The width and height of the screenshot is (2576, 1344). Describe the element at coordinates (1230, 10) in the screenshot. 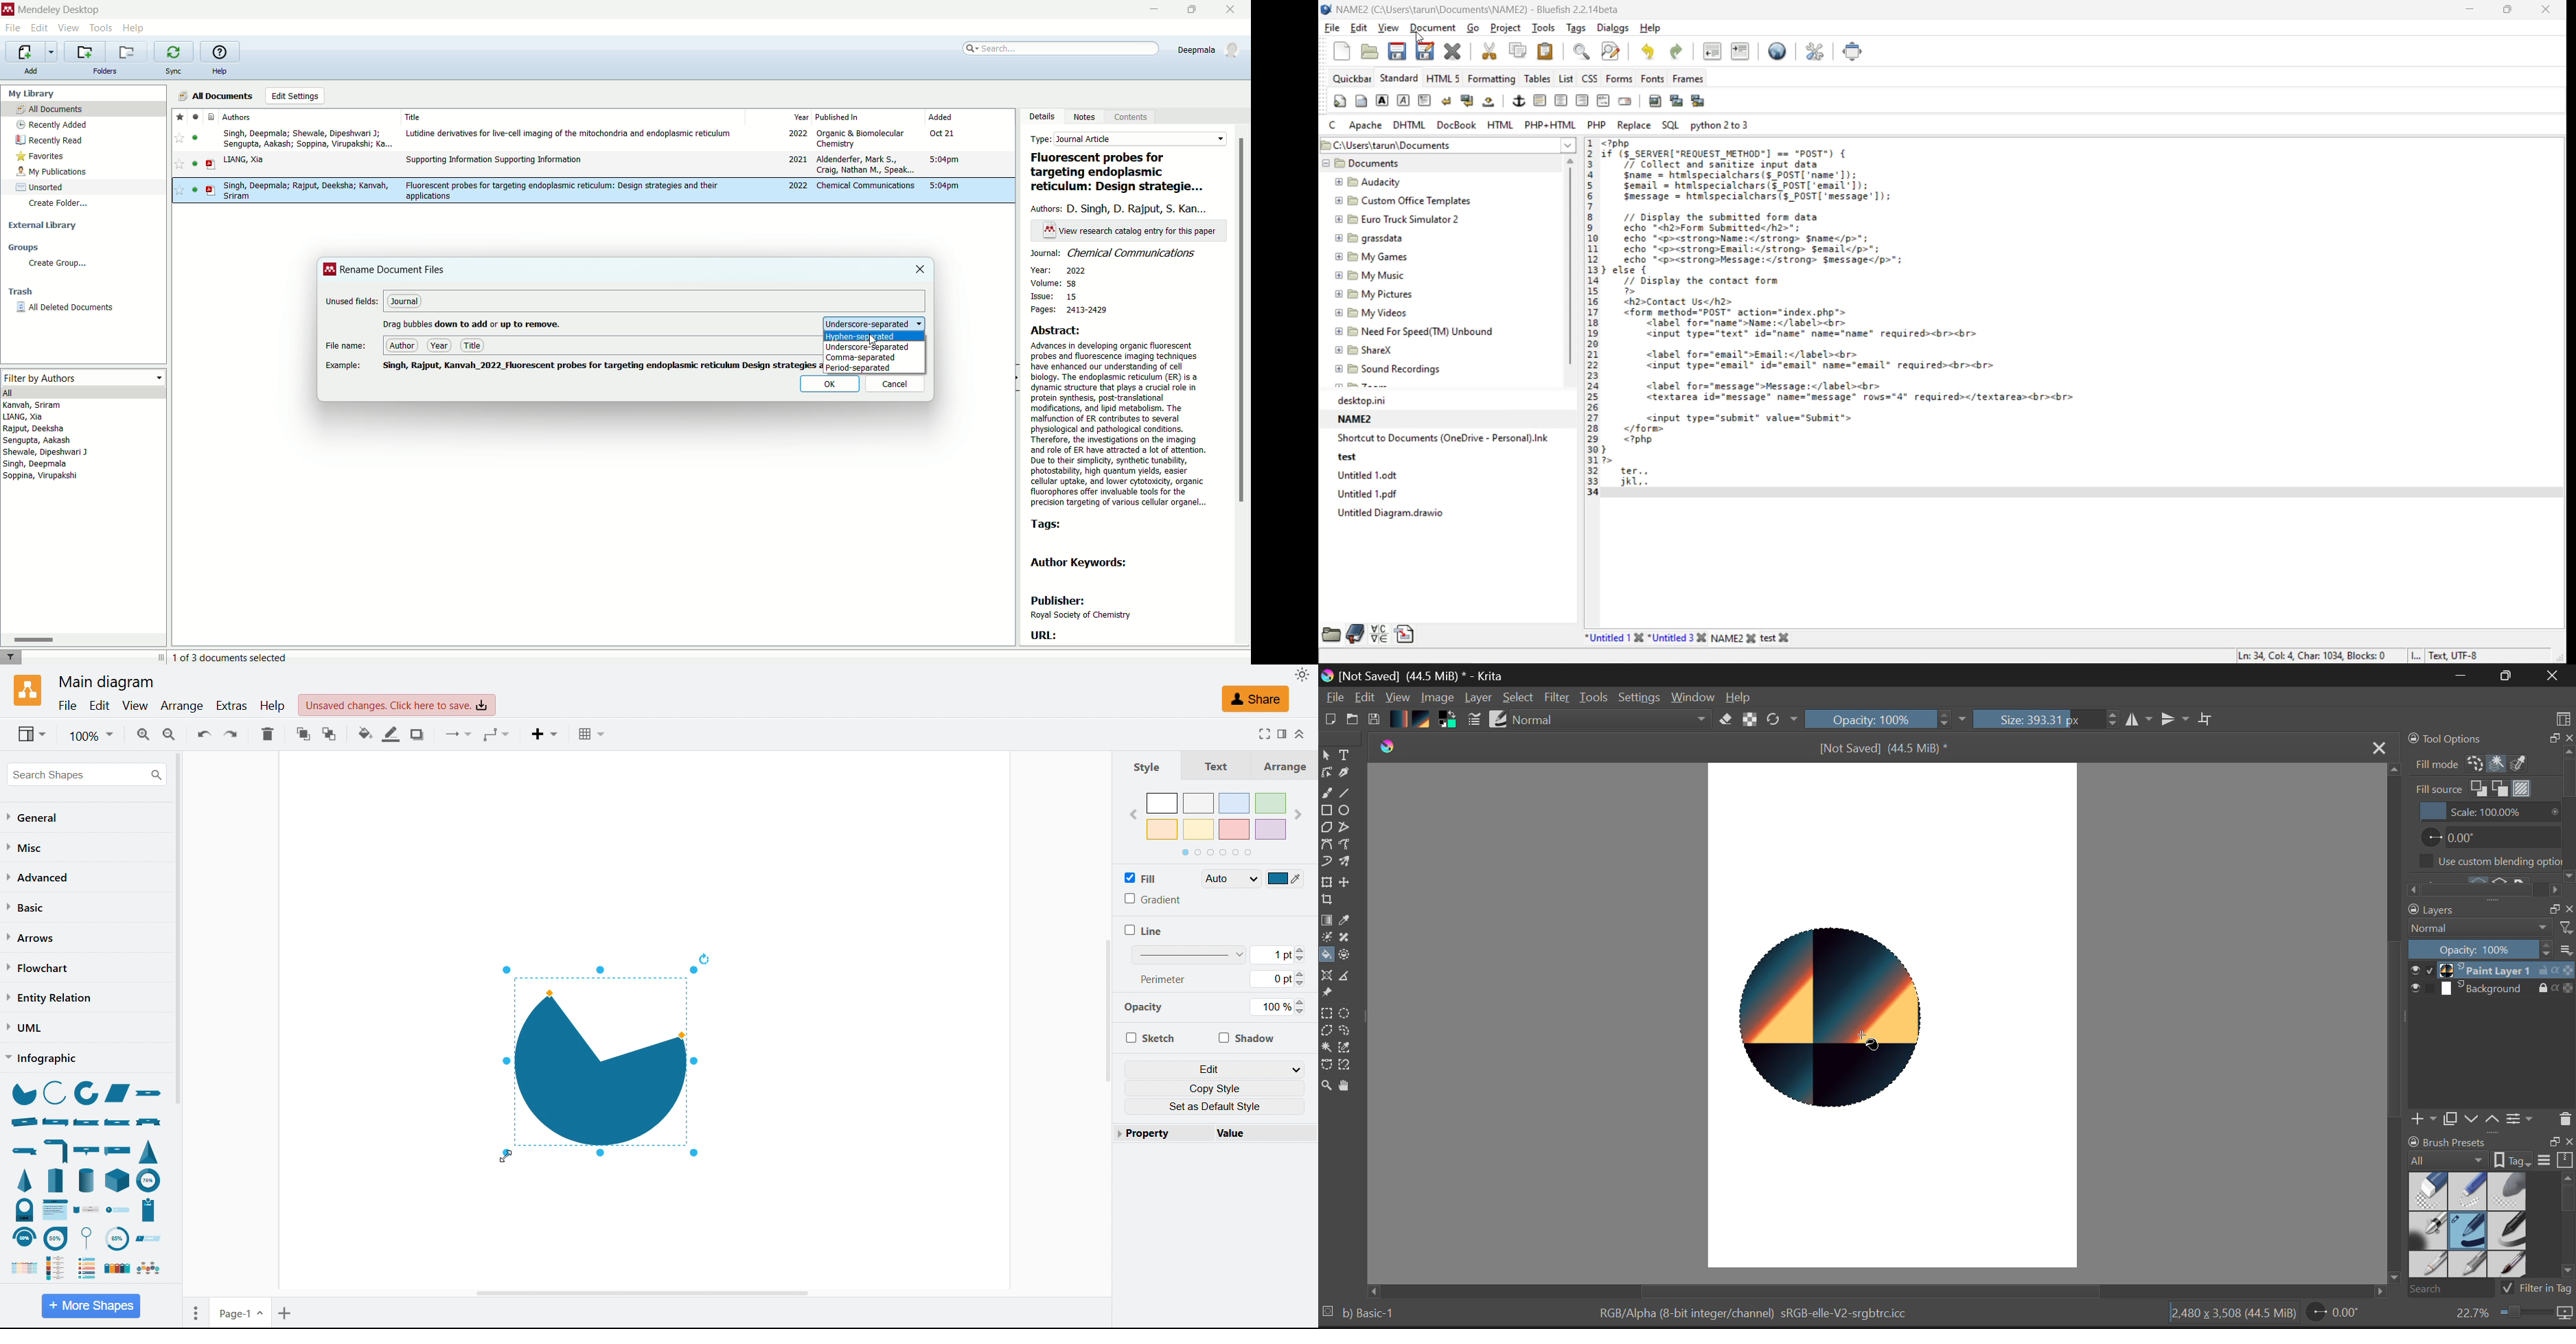

I see `close` at that location.